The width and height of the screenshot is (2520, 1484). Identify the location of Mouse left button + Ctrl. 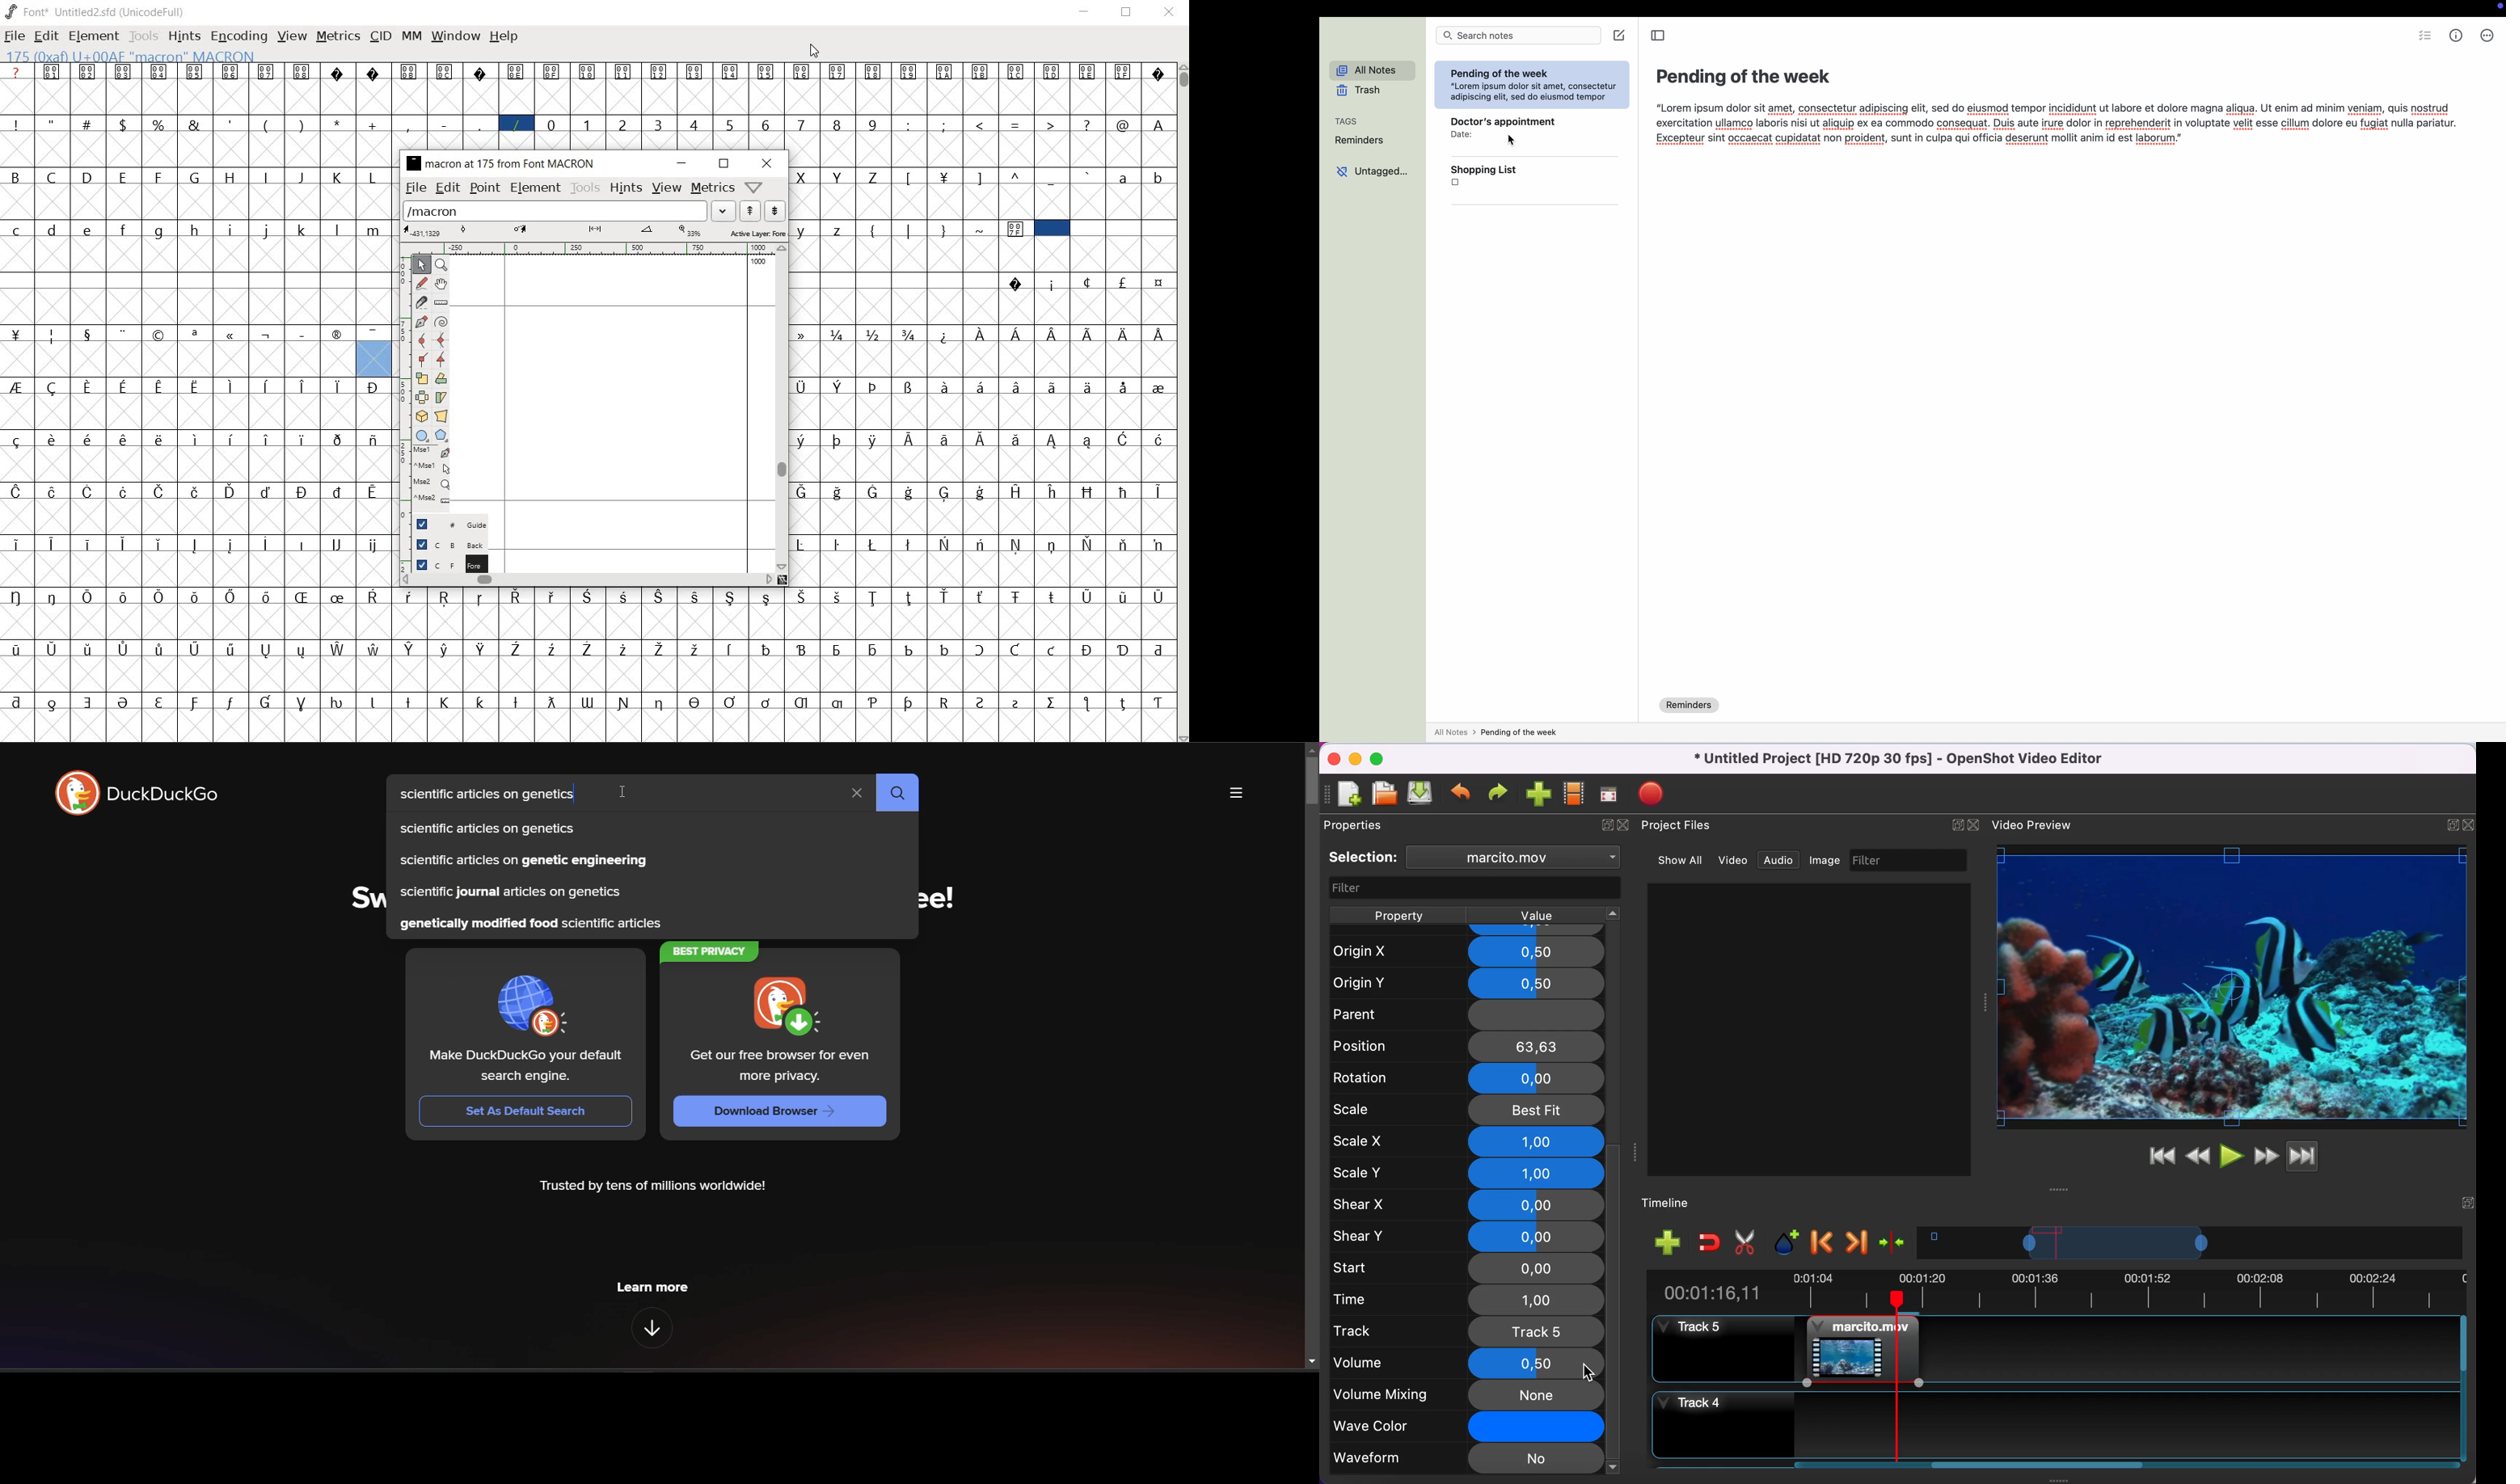
(434, 469).